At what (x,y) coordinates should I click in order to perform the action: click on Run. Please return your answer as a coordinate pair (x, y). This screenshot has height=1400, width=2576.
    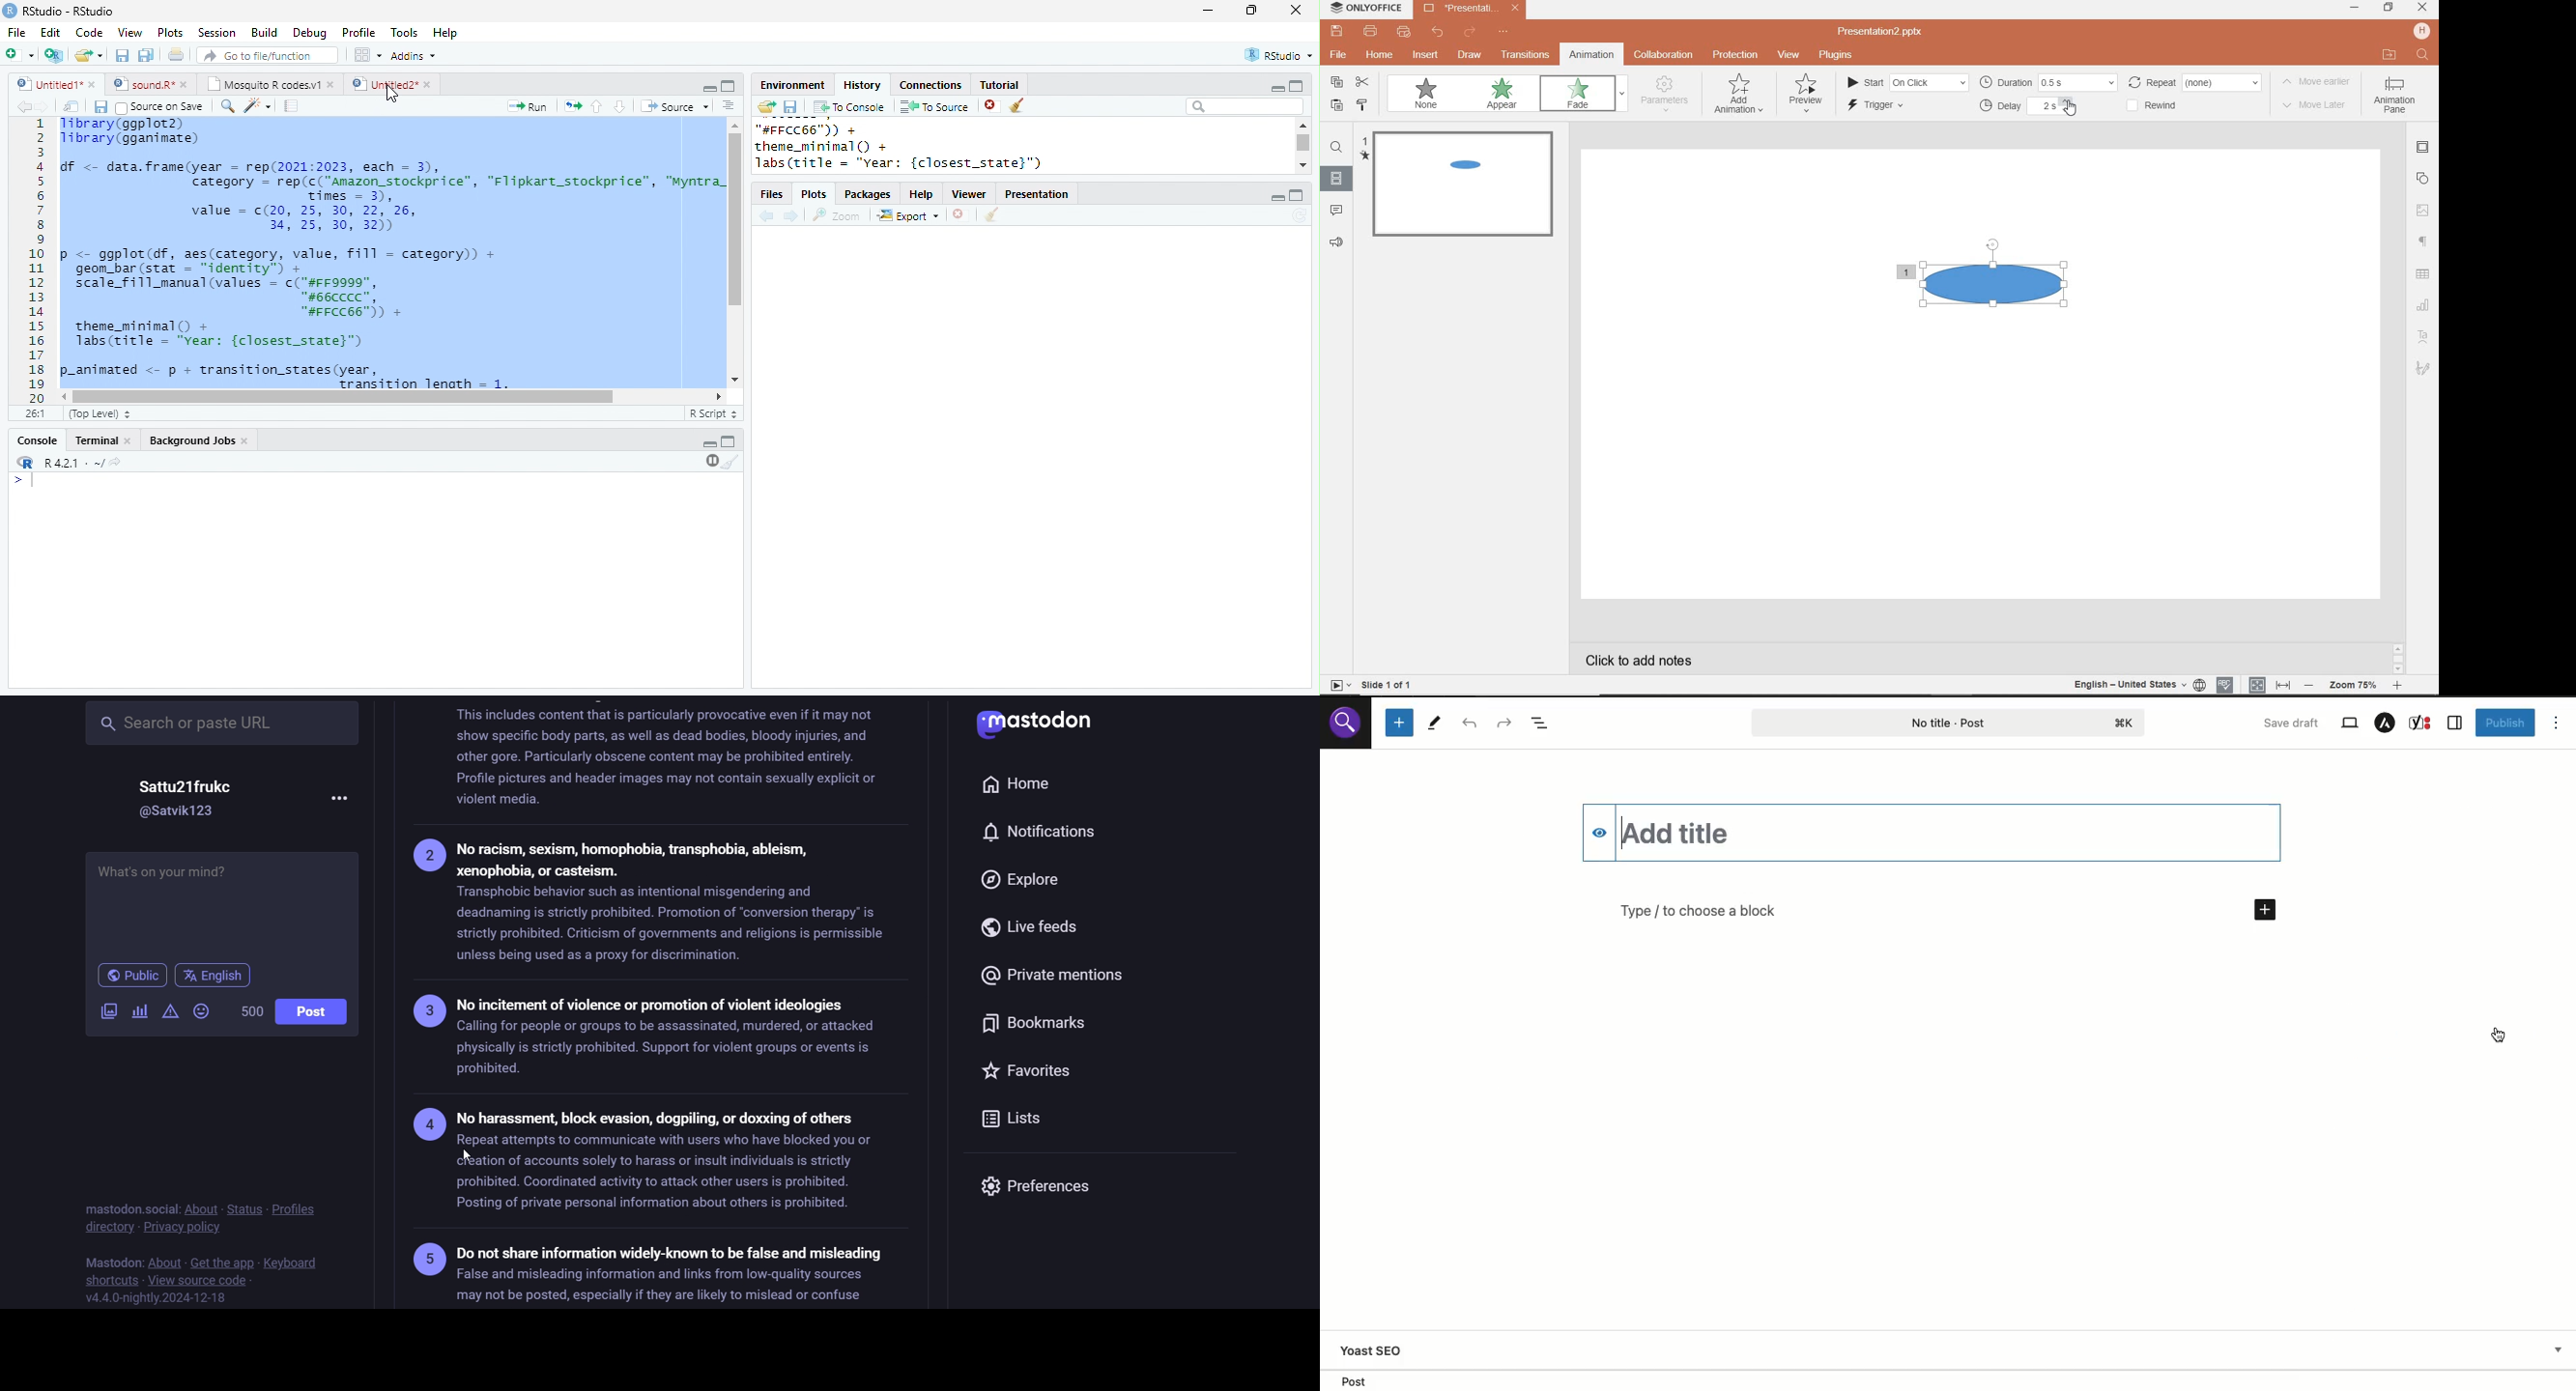
    Looking at the image, I should click on (530, 106).